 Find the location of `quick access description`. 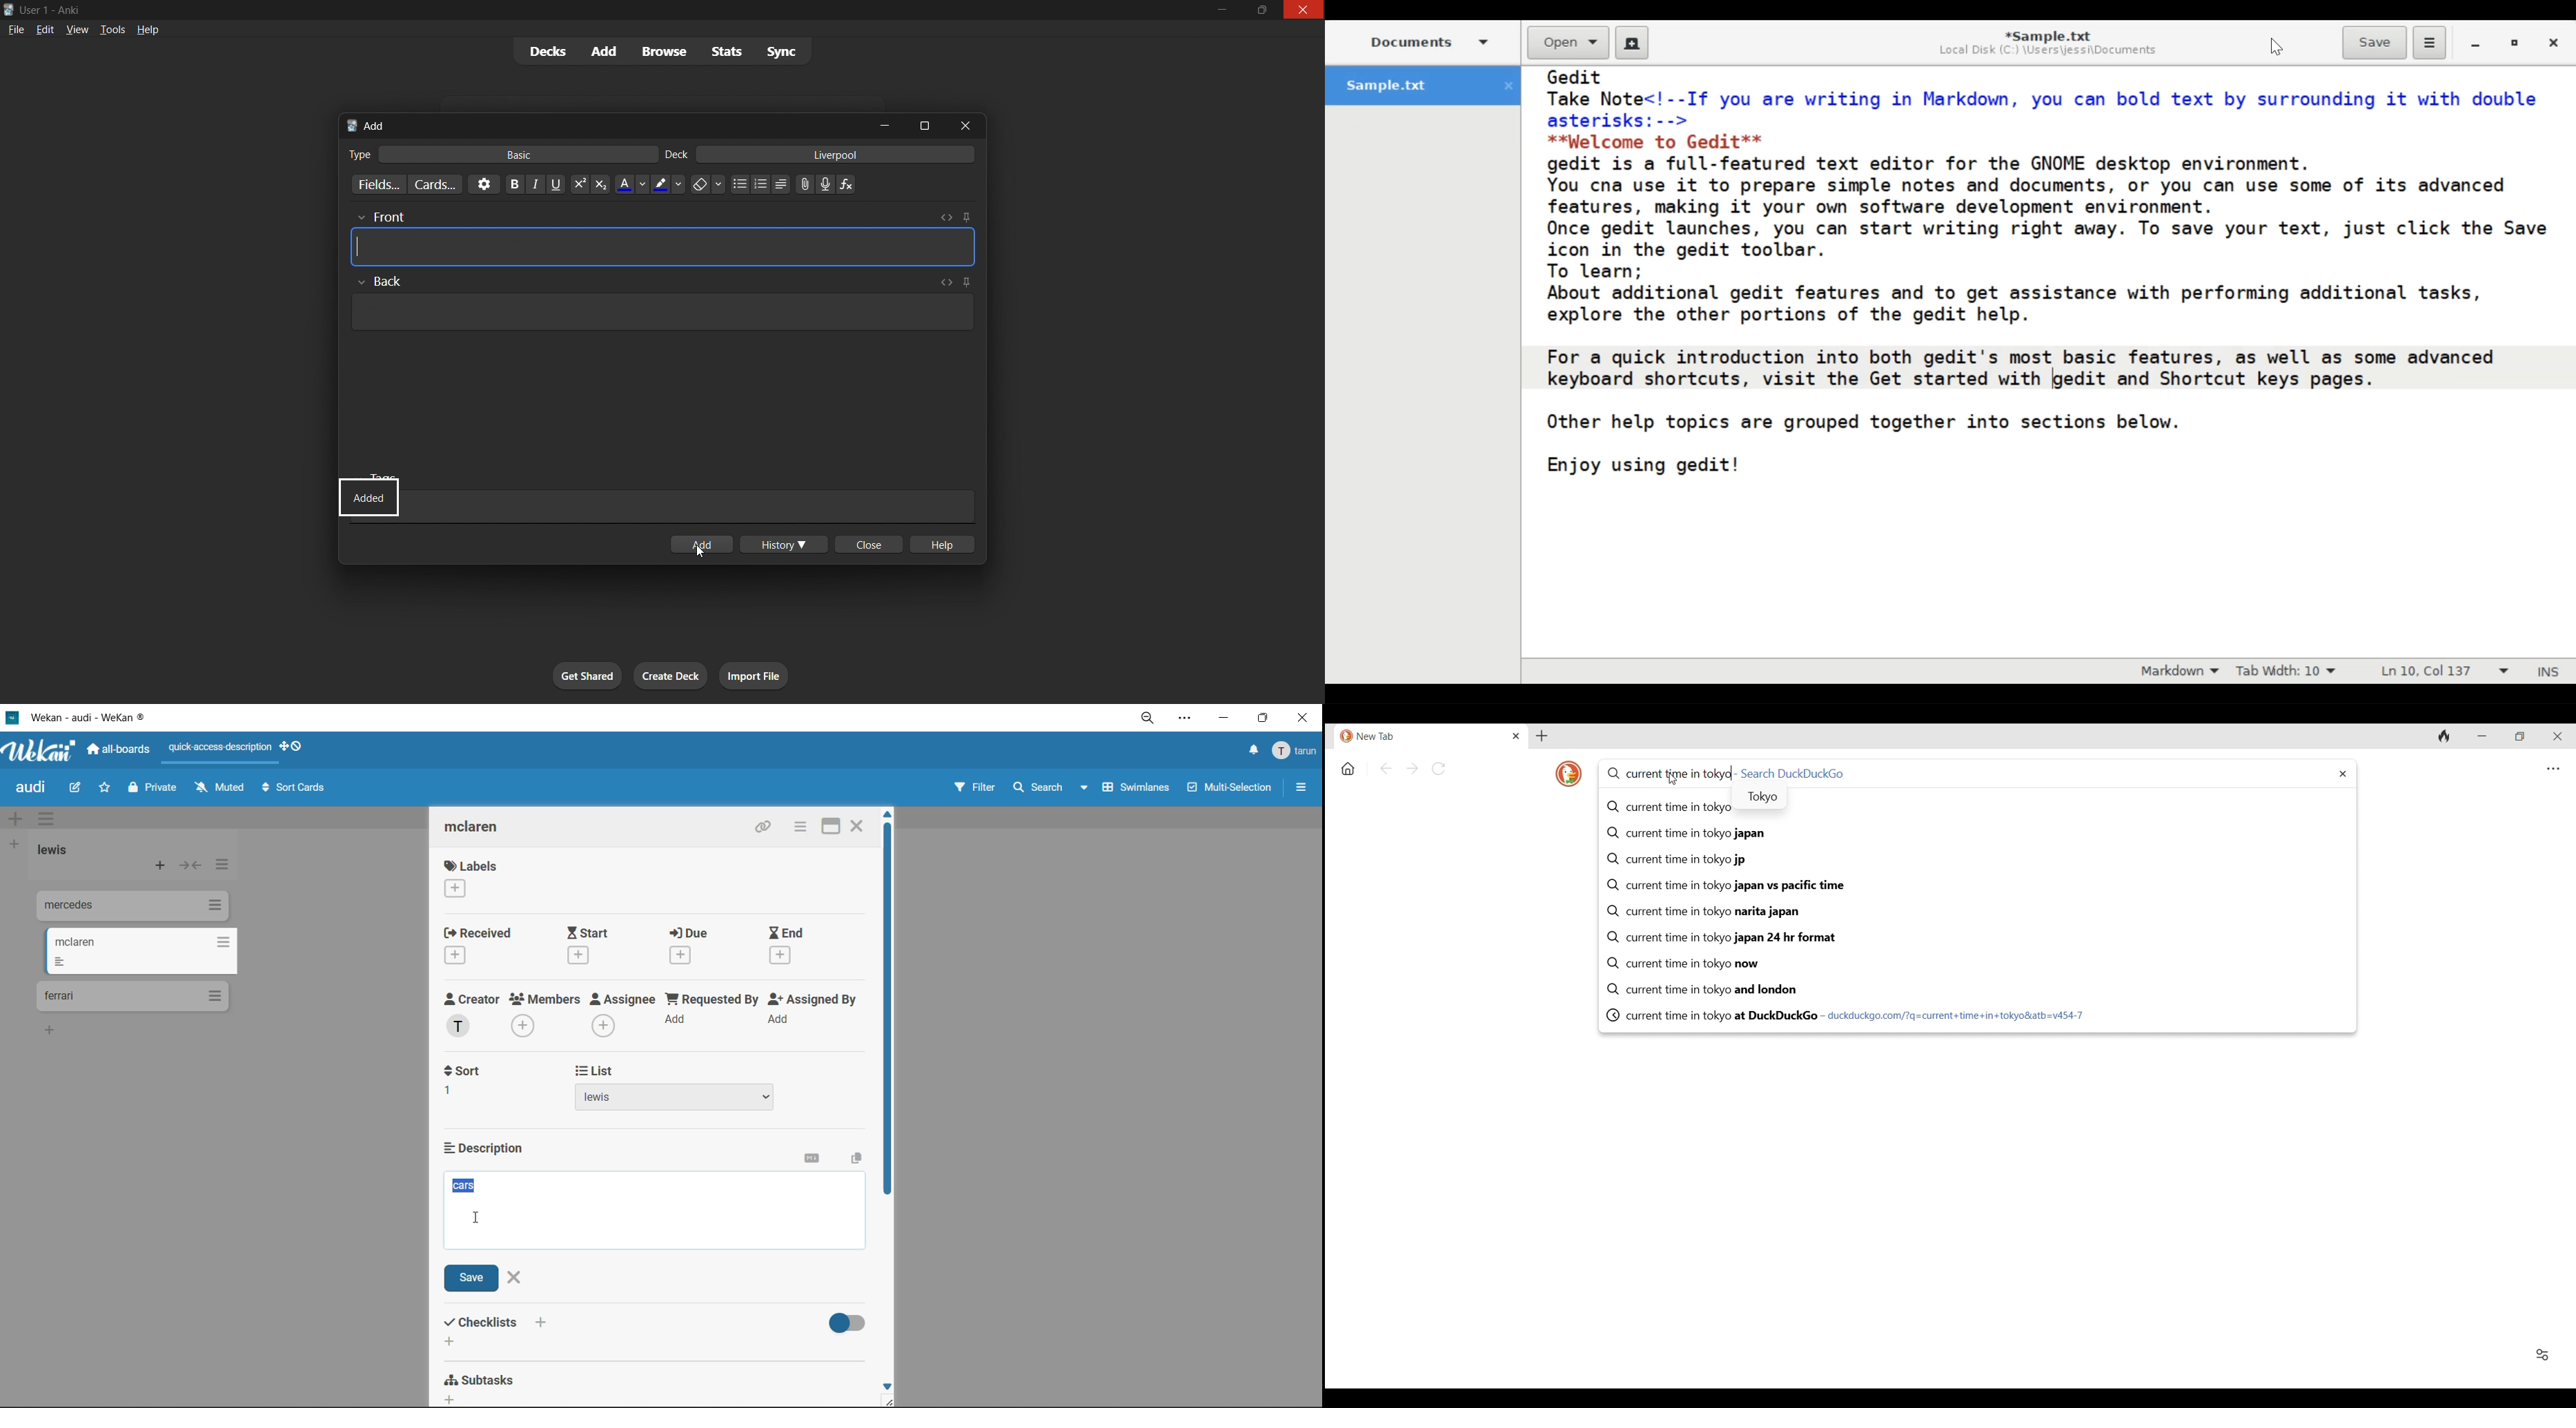

quick access description is located at coordinates (221, 748).